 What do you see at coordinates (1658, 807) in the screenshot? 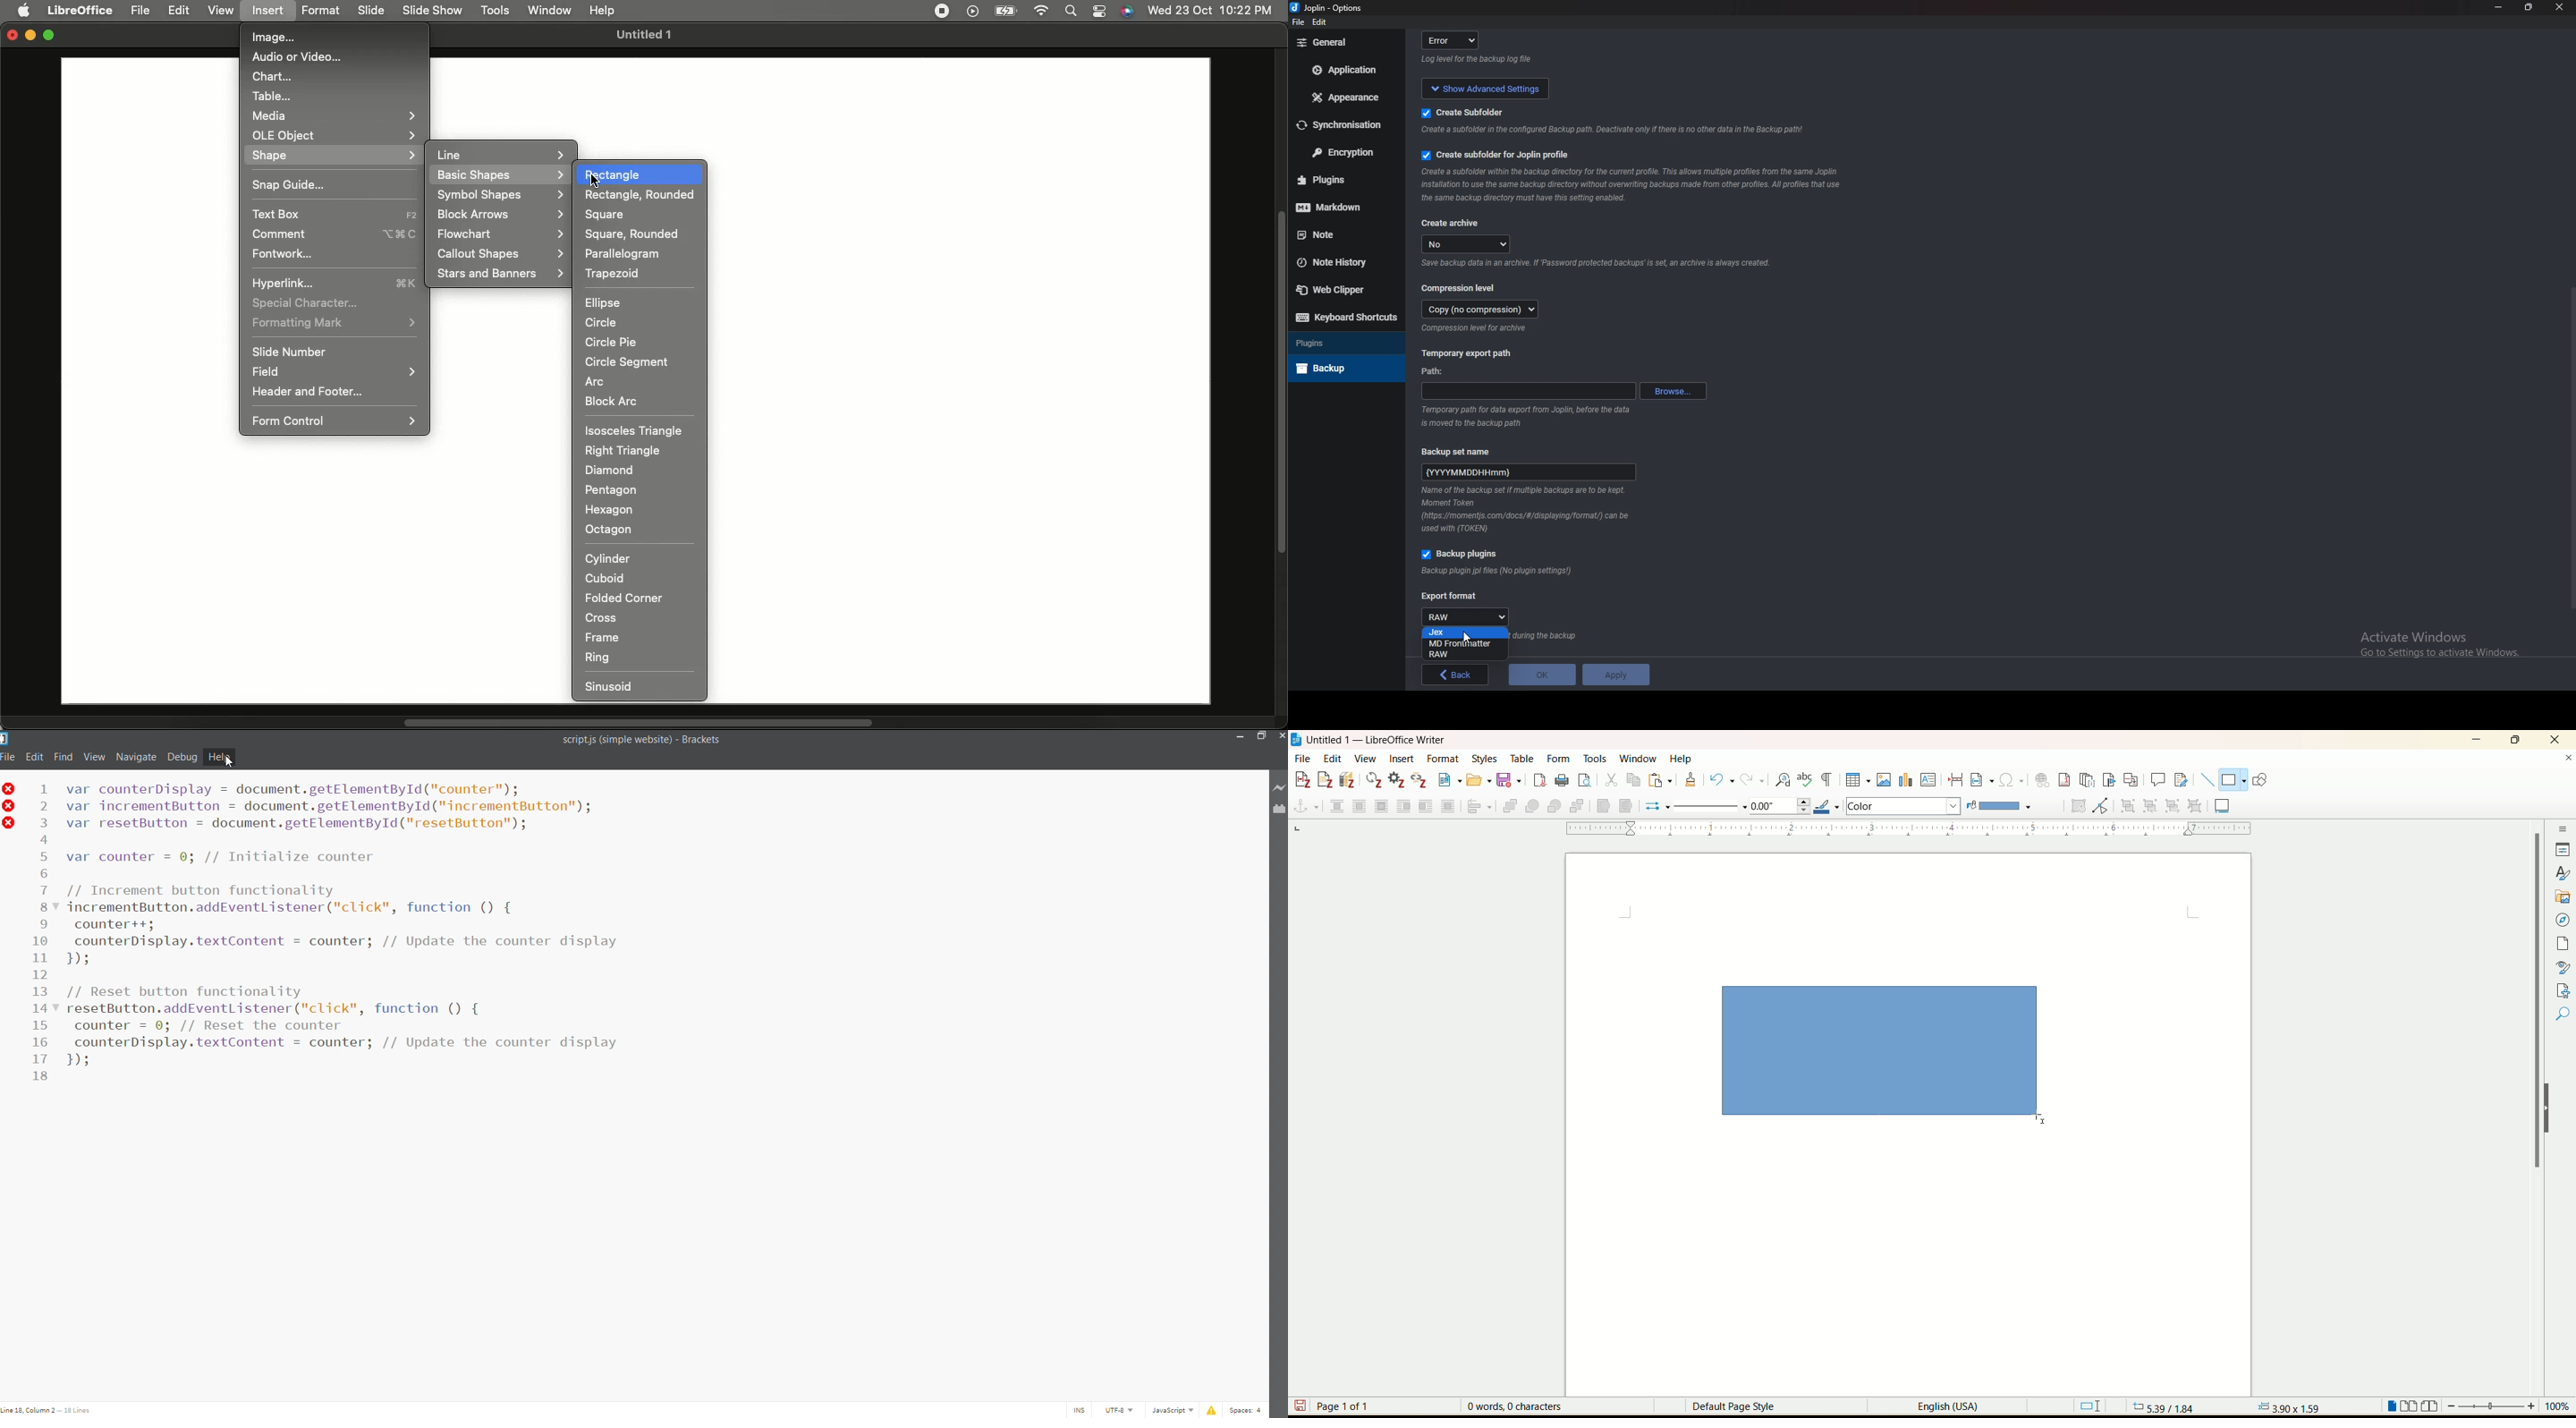
I see `select start and end arrows` at bounding box center [1658, 807].